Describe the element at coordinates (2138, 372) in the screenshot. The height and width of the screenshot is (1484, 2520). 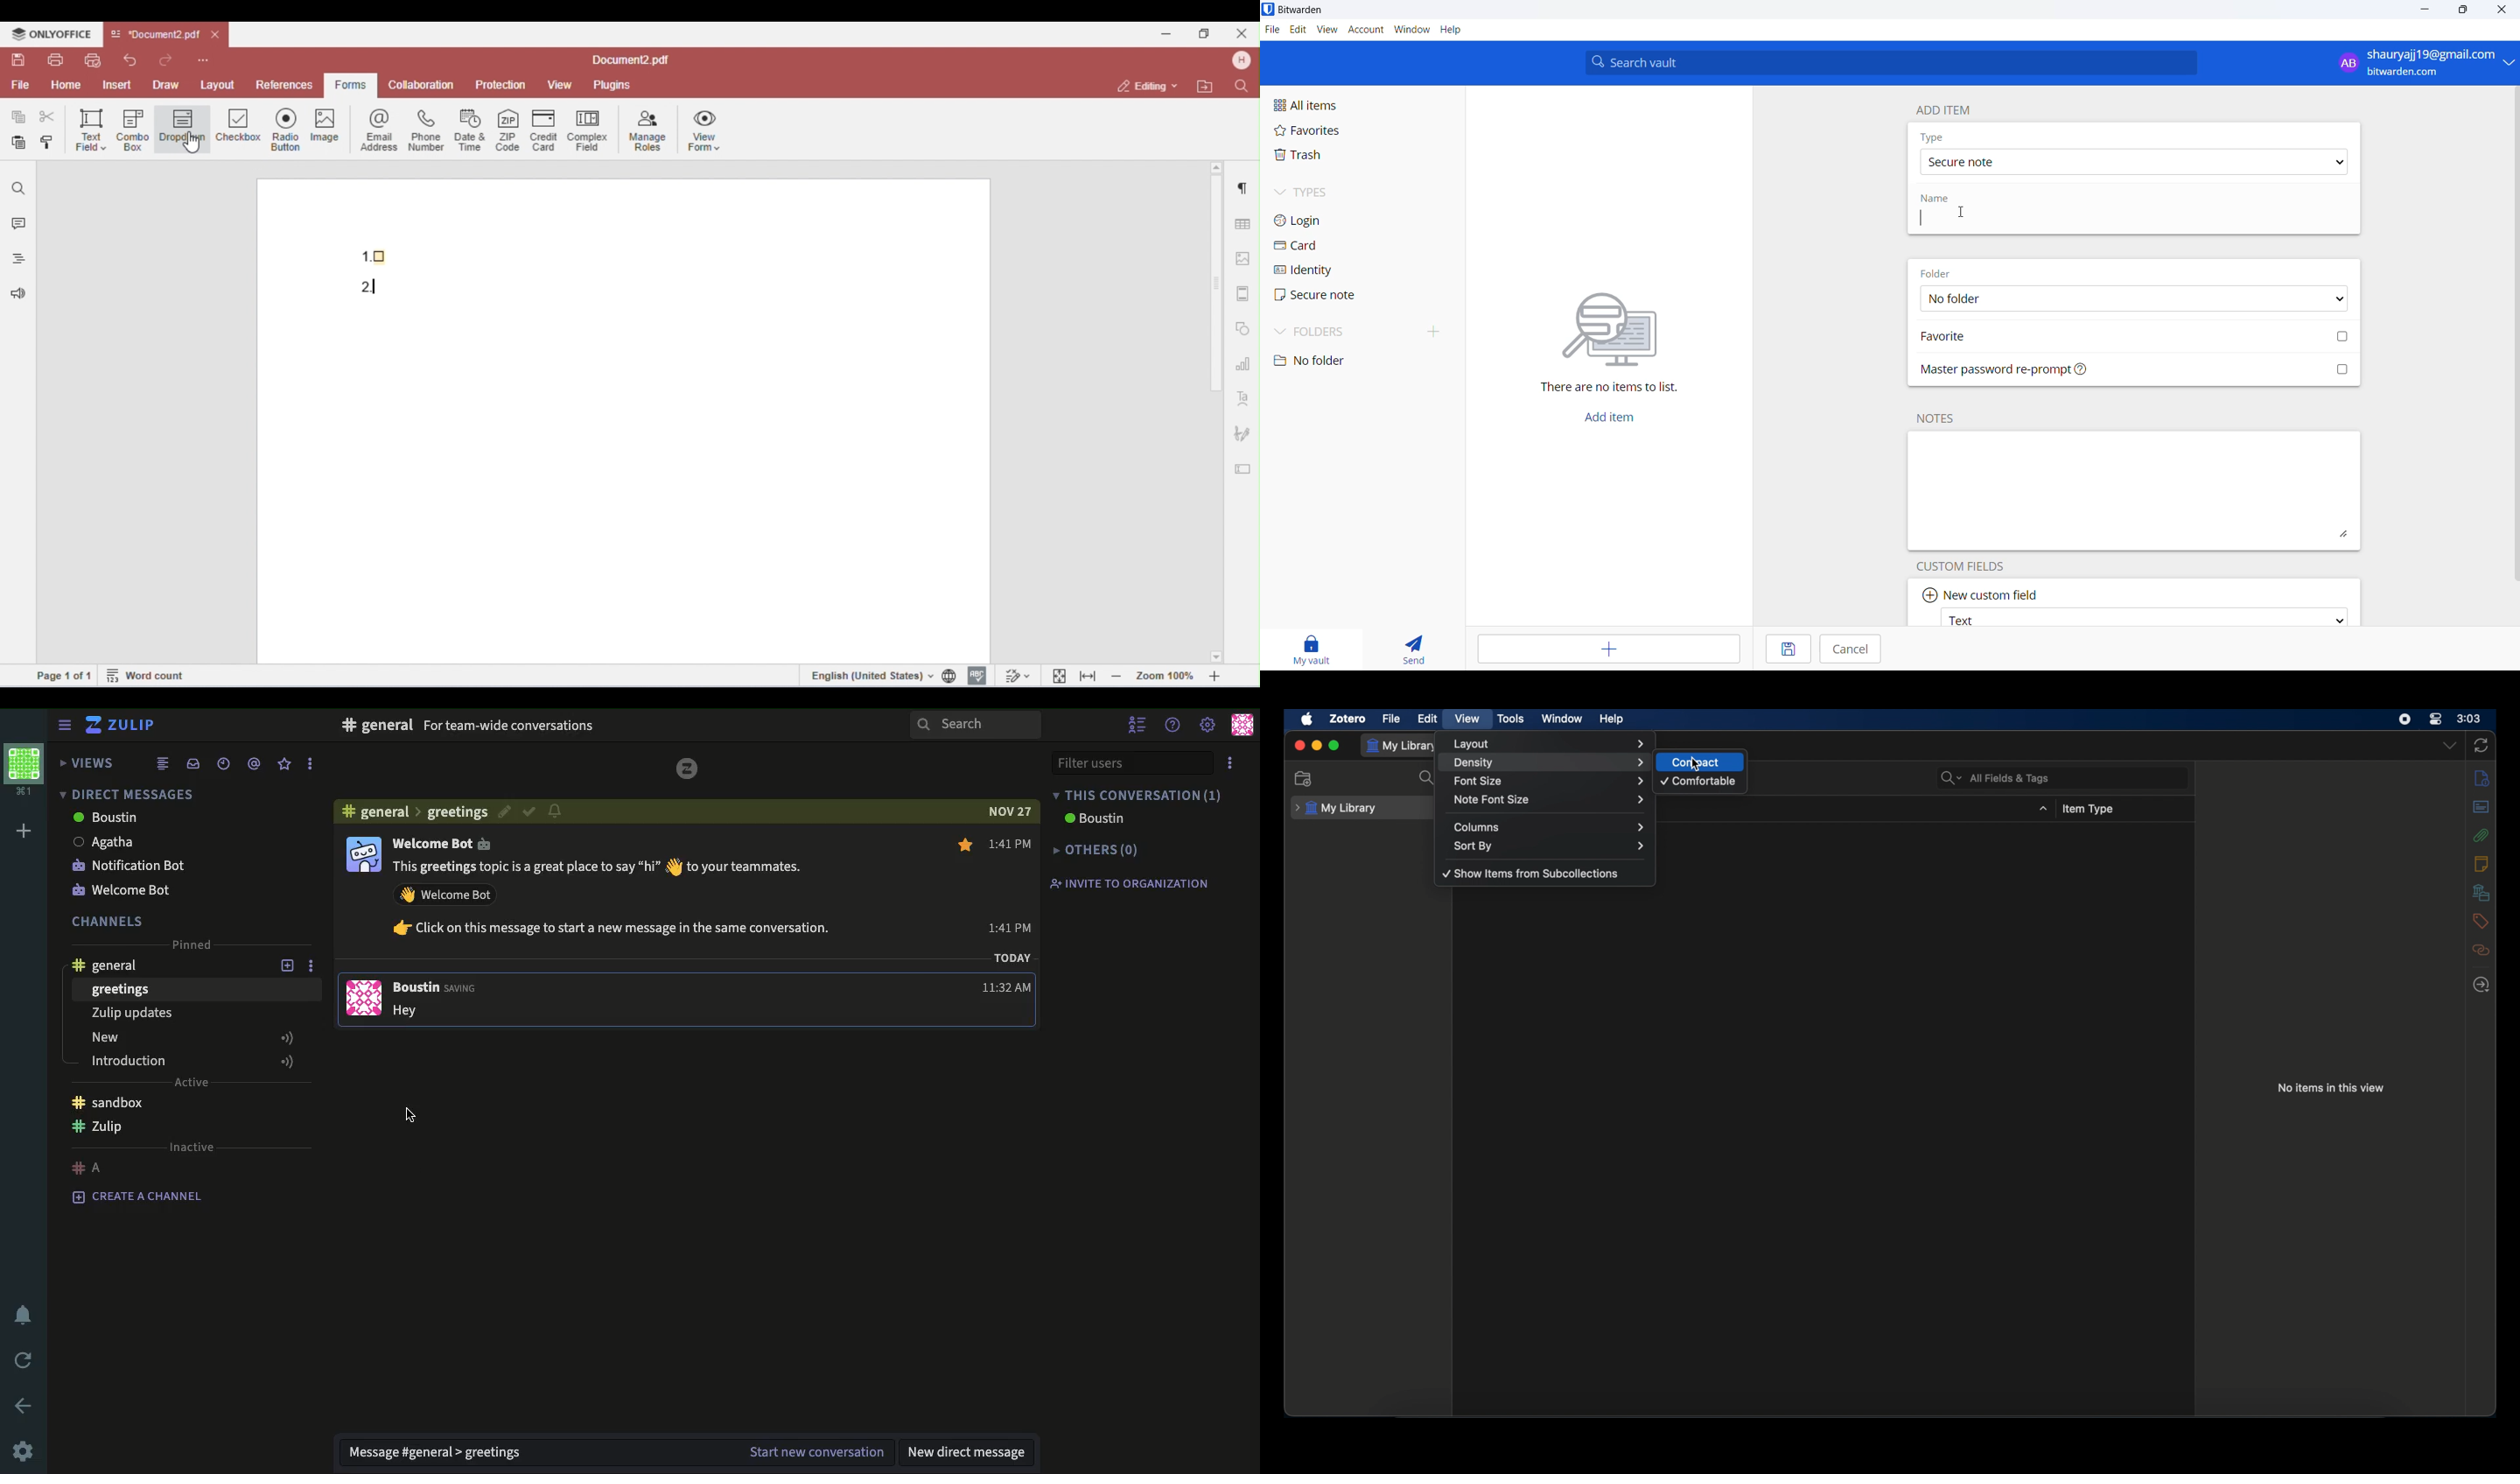
I see `master password re-prompt checkbox` at that location.